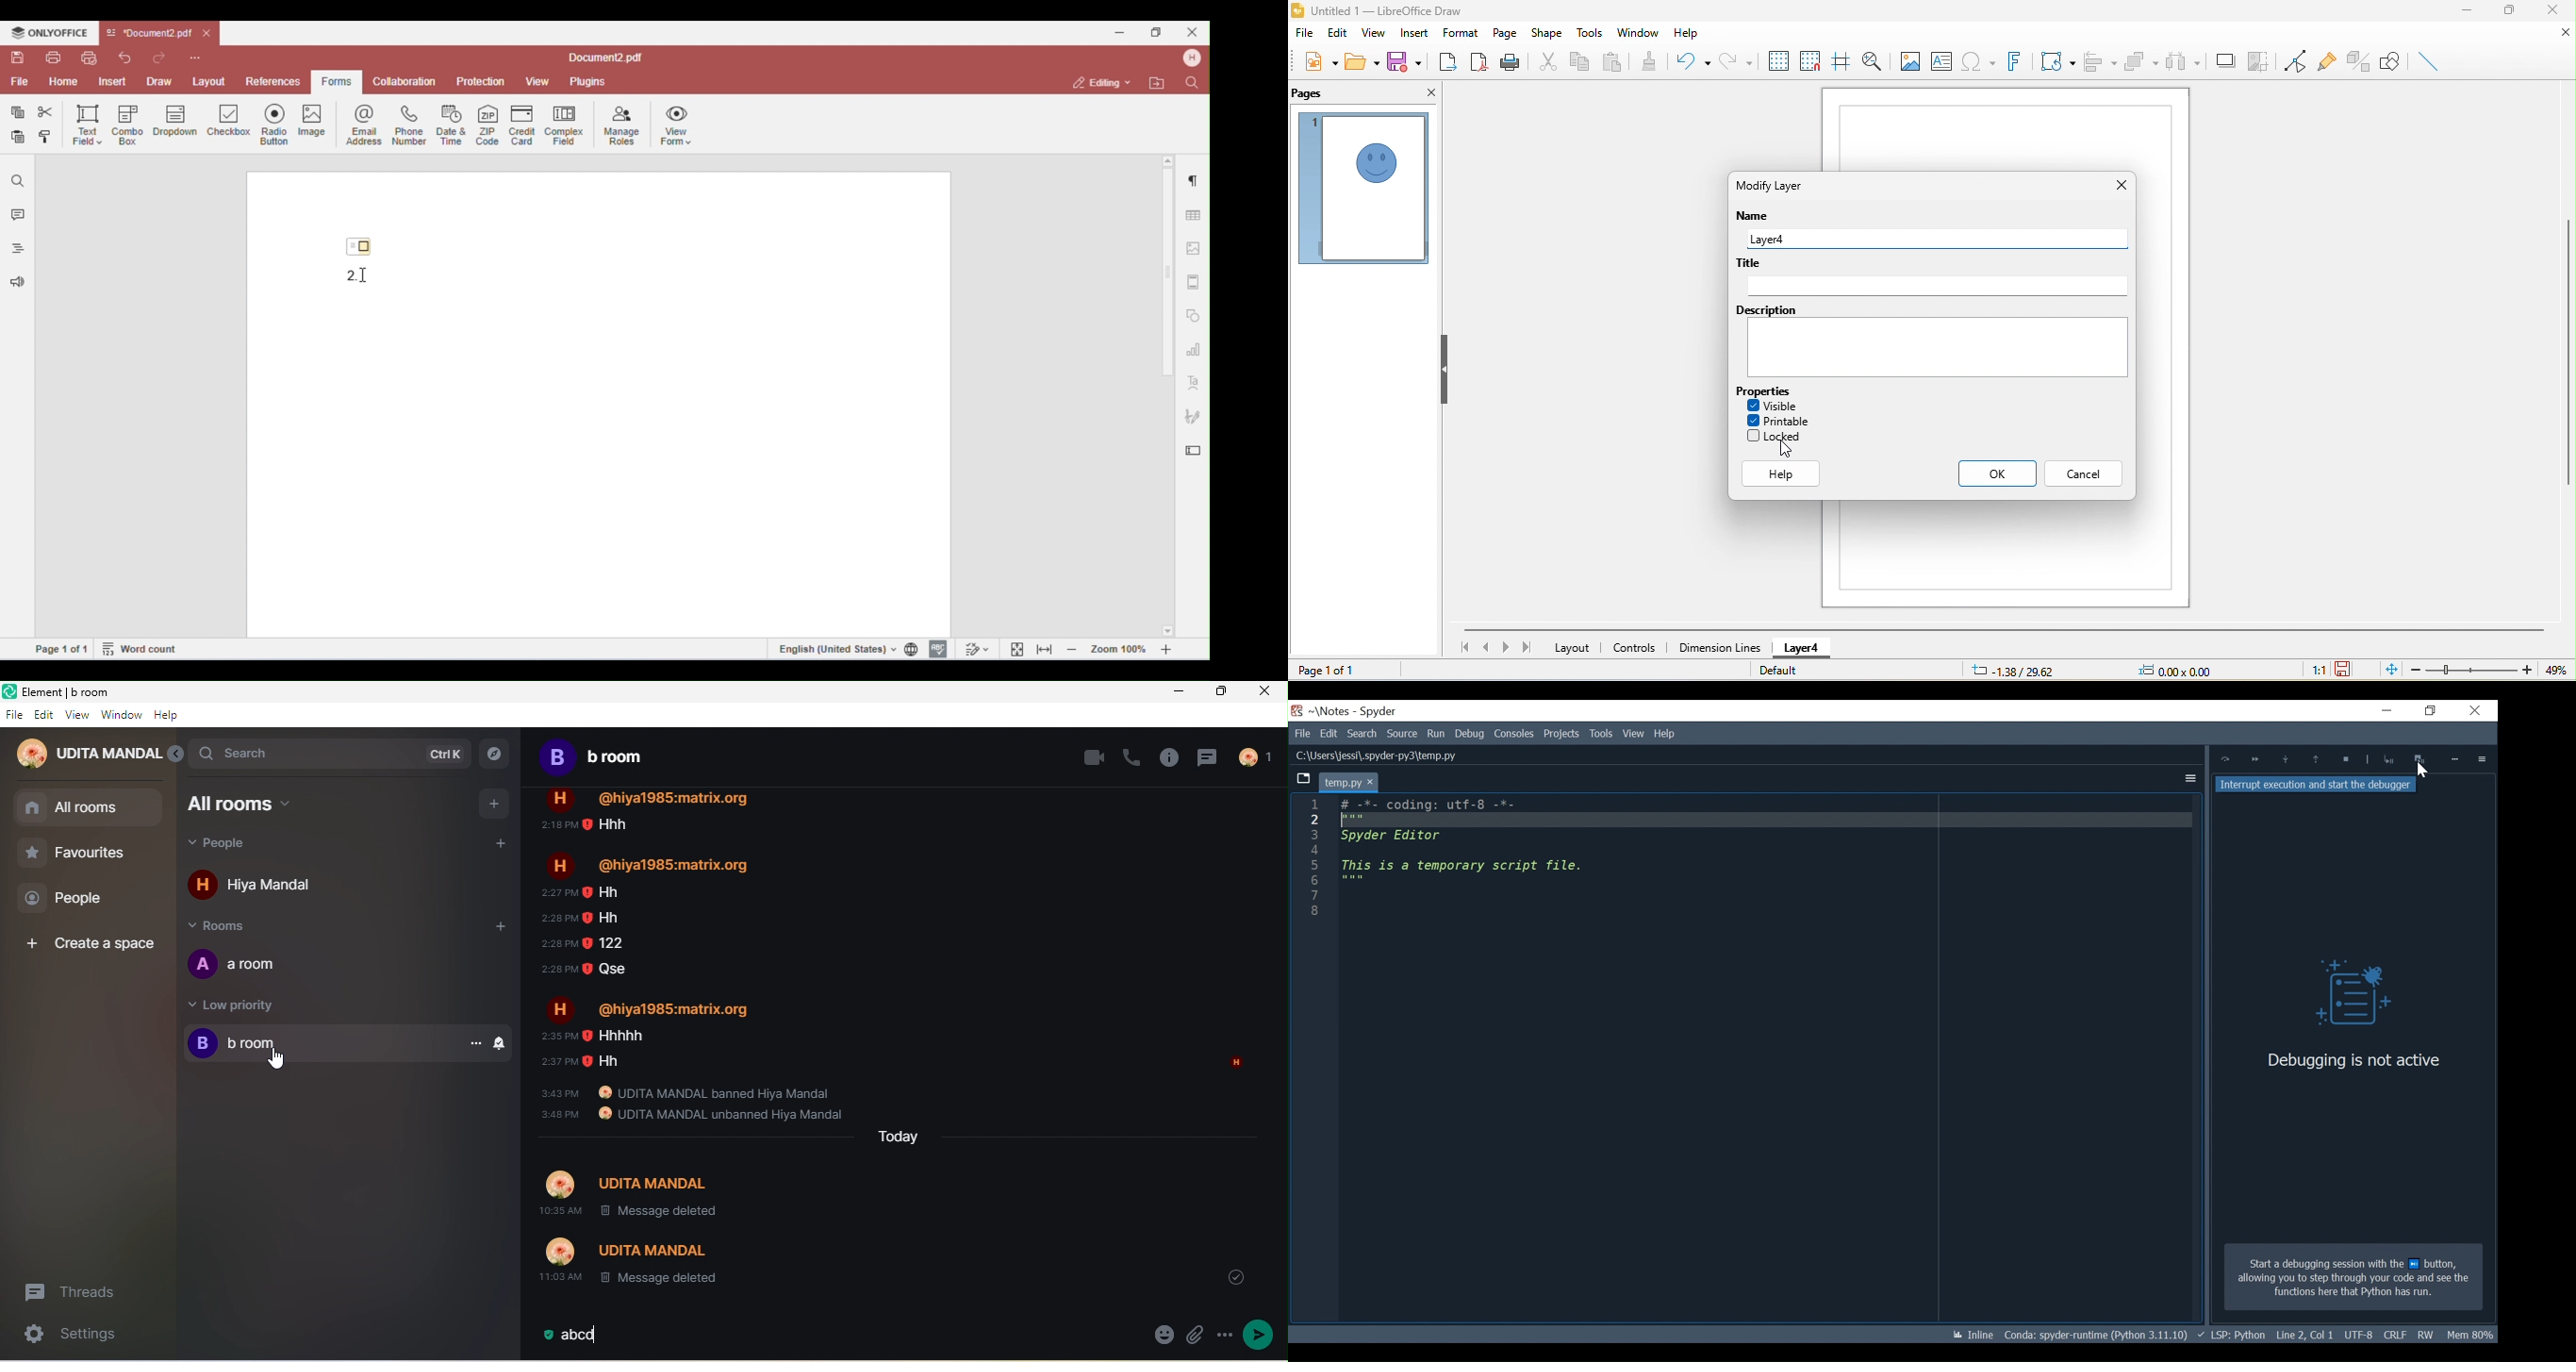 This screenshot has height=1372, width=2576. What do you see at coordinates (88, 940) in the screenshot?
I see `create a space` at bounding box center [88, 940].